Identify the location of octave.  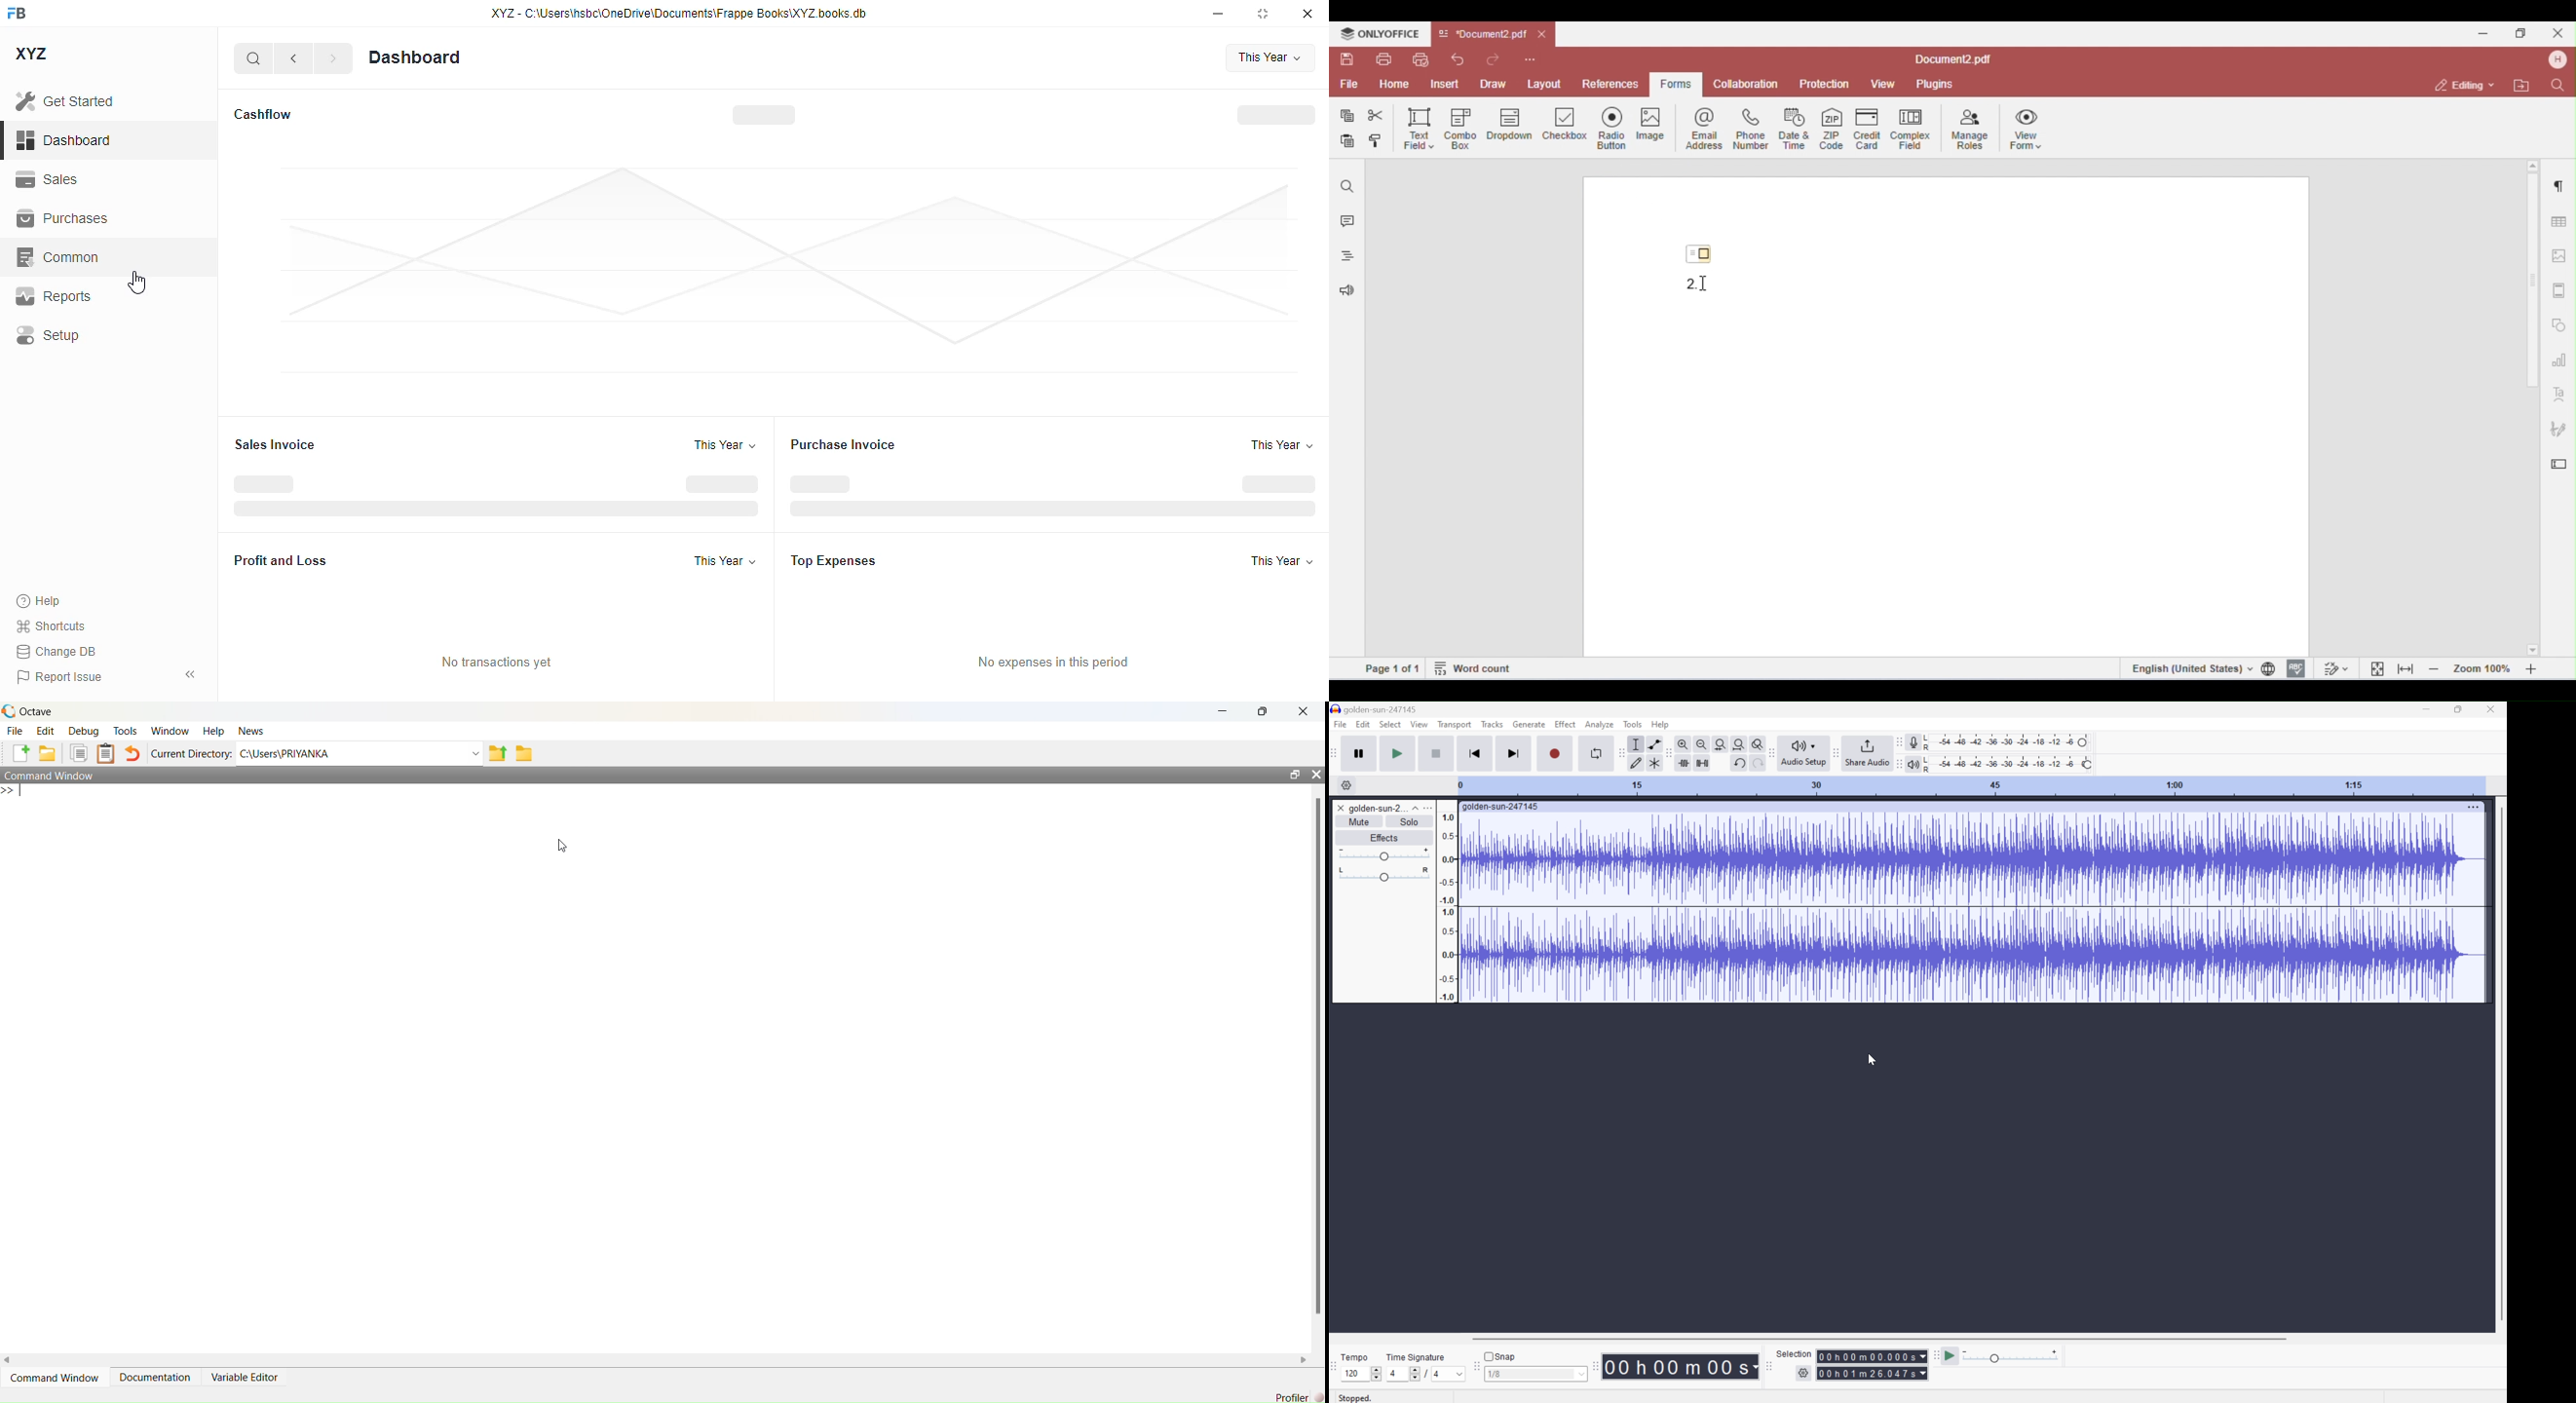
(37, 713).